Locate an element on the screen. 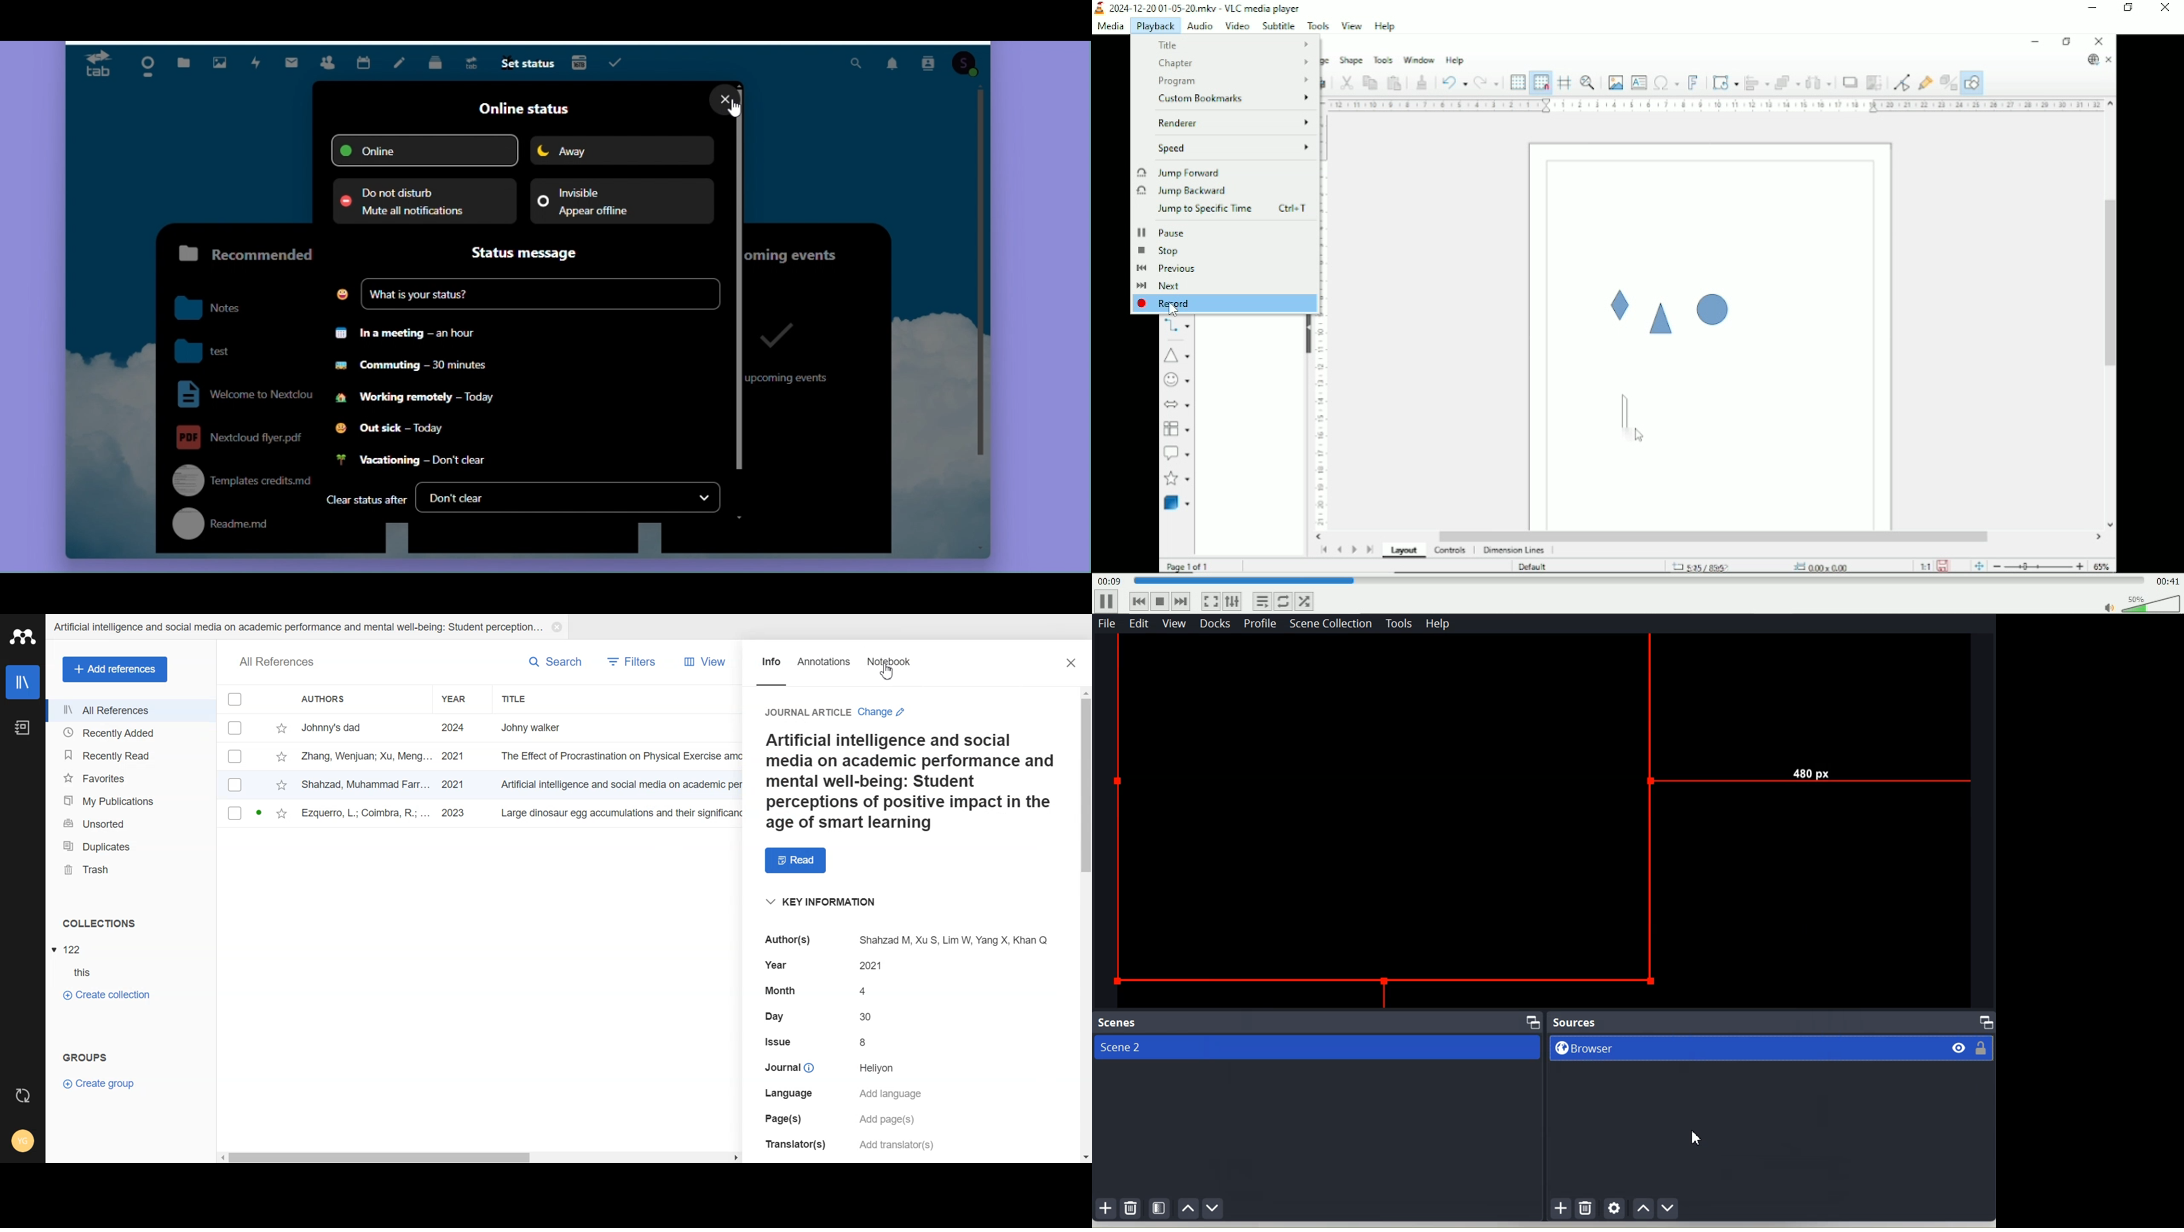 Image resolution: width=2184 pixels, height=1232 pixels. Online status is located at coordinates (523, 108).